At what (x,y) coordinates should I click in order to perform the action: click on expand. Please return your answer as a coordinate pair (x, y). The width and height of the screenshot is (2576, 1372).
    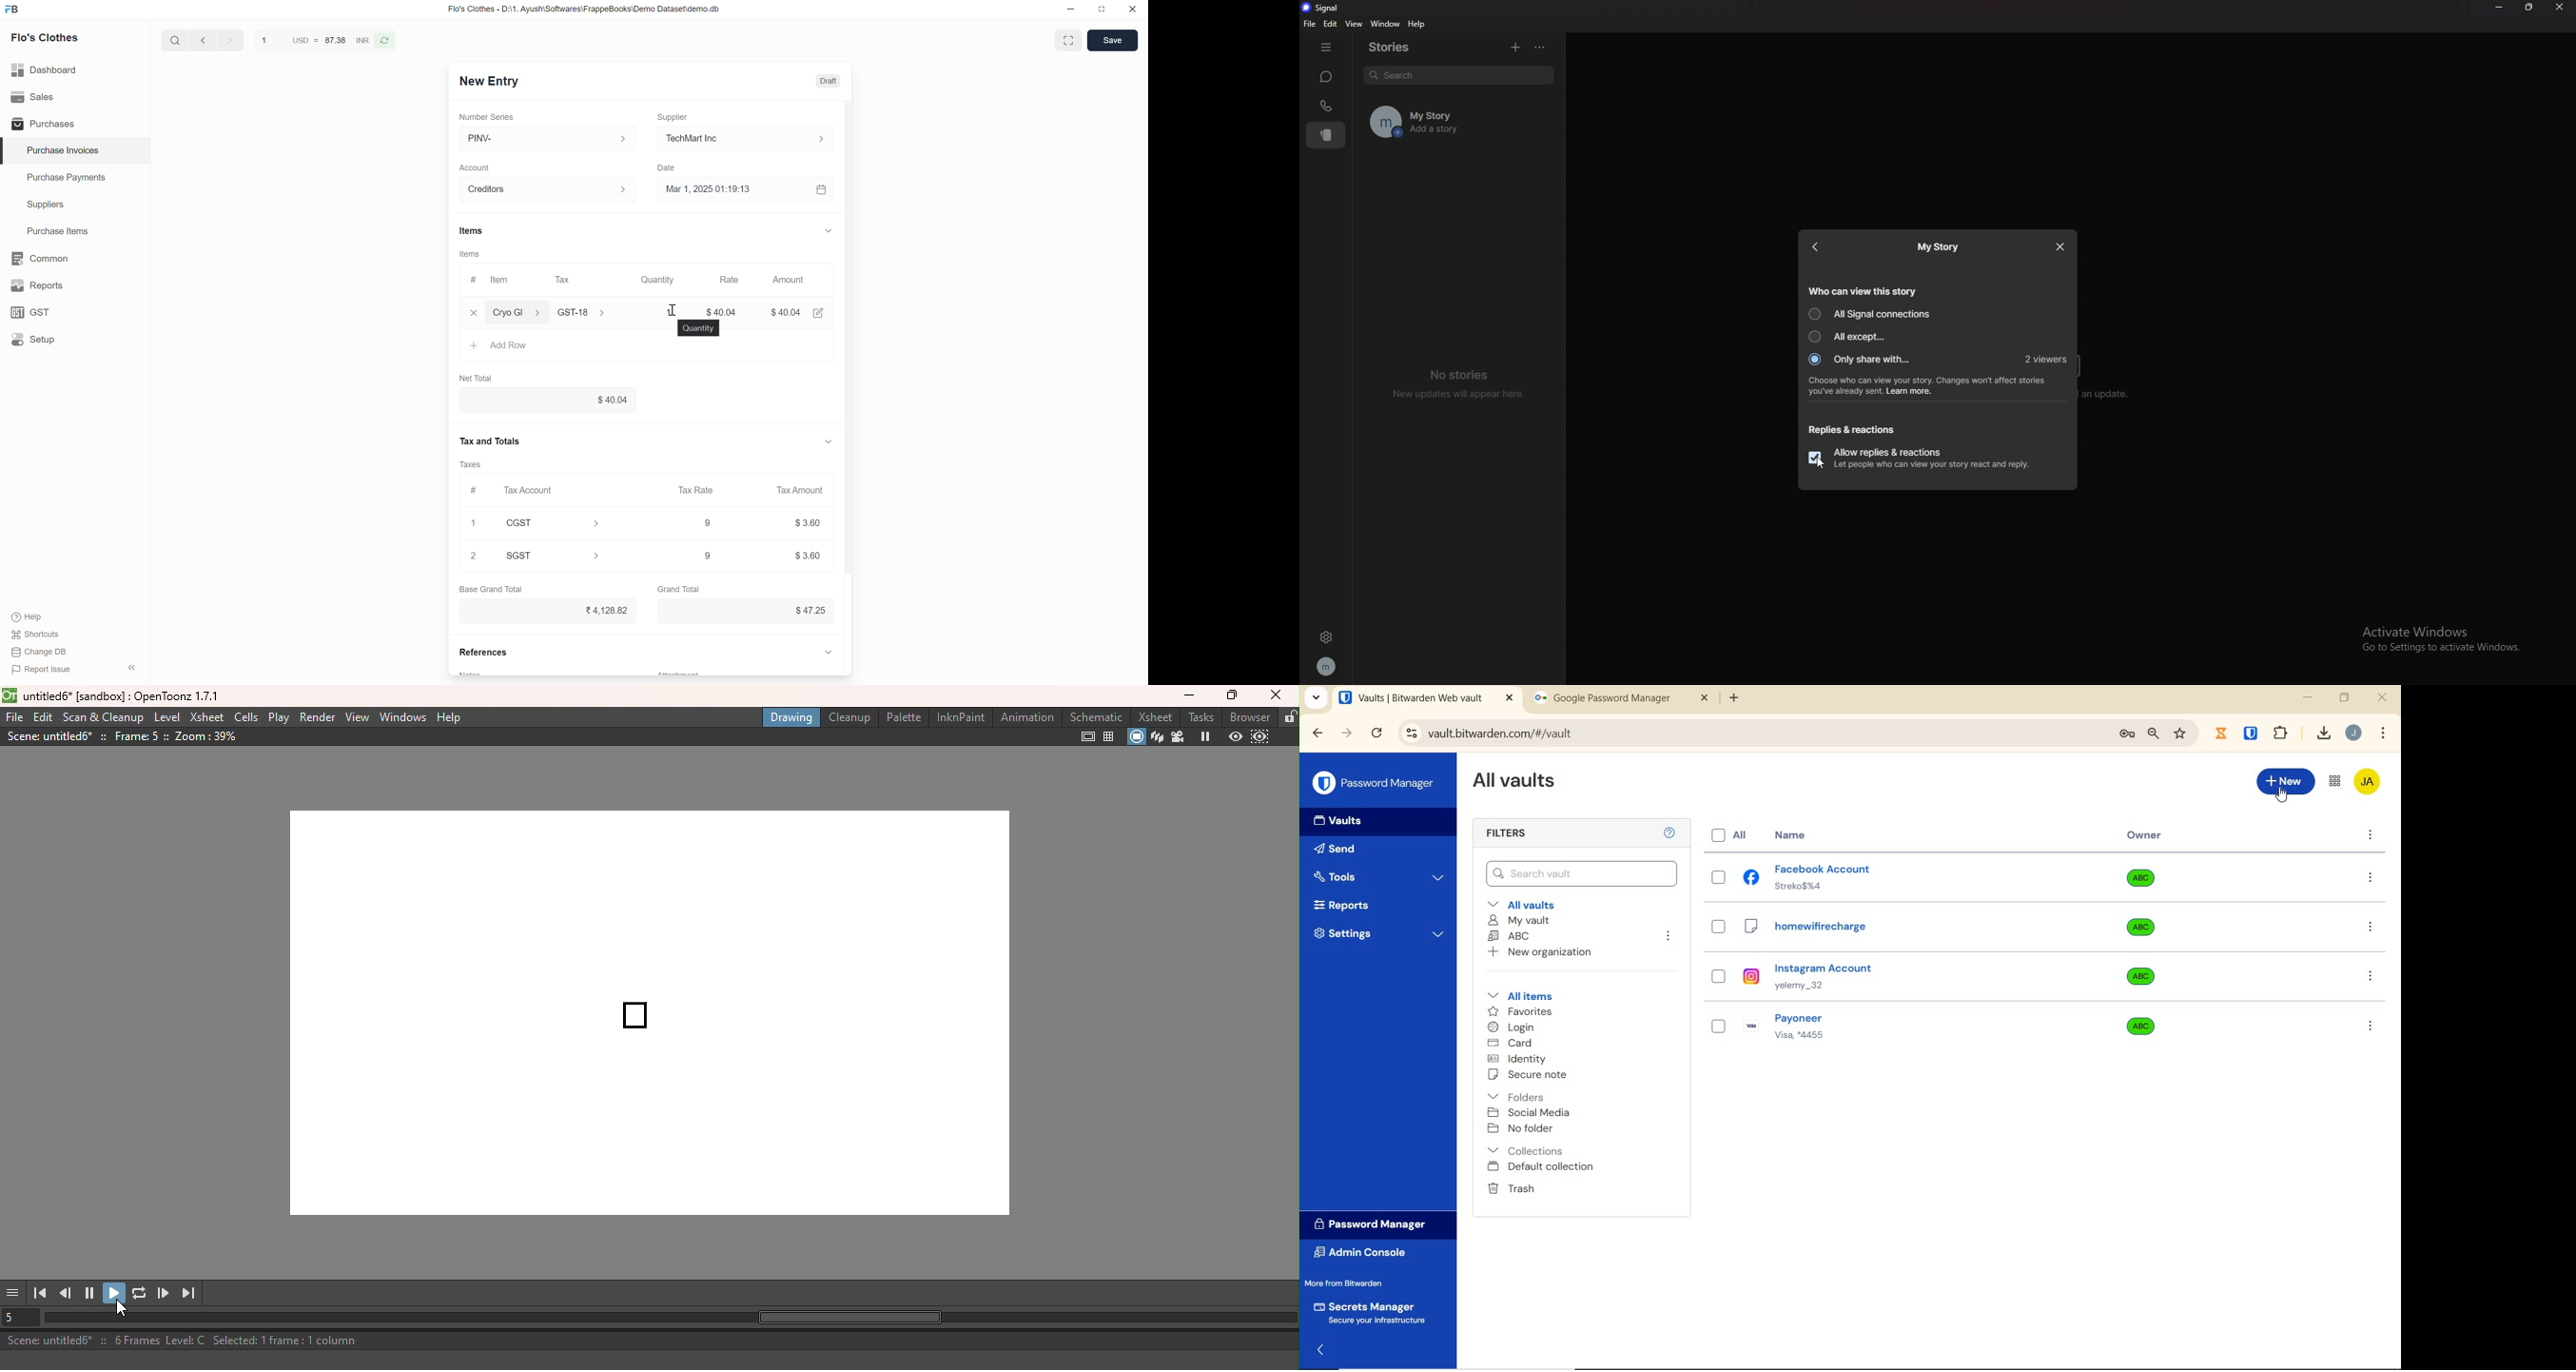
    Looking at the image, I should click on (830, 651).